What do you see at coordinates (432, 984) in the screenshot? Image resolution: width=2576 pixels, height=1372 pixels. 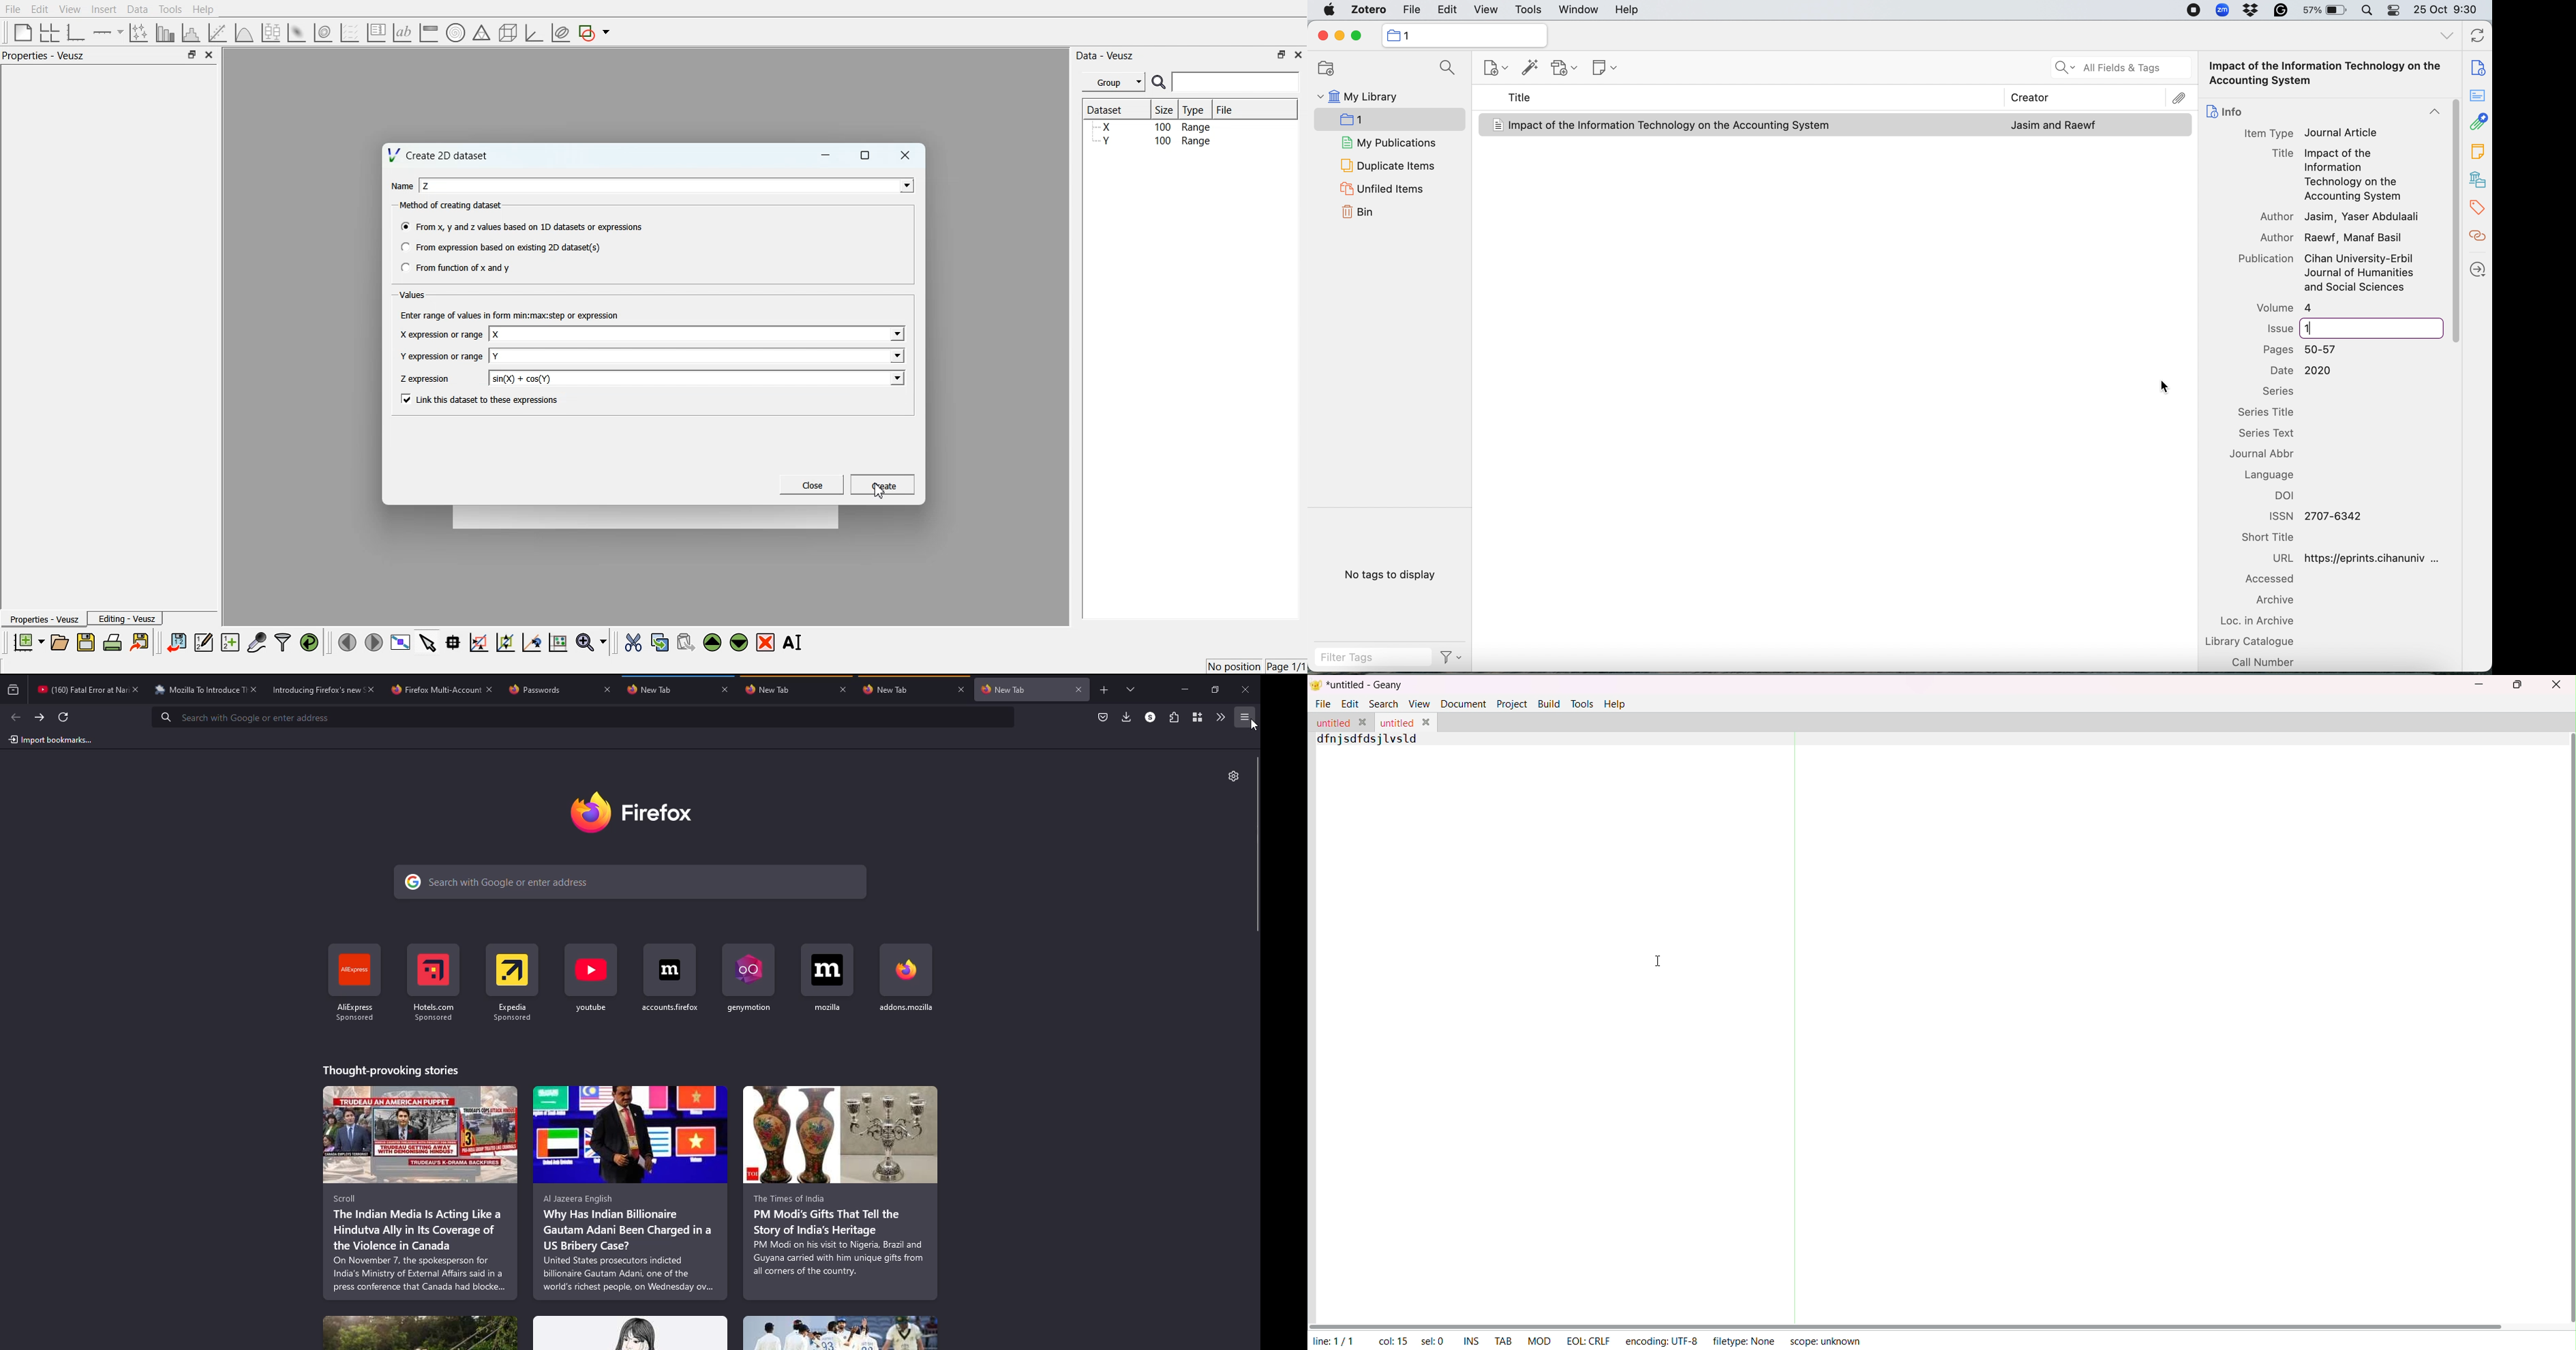 I see `shortcut` at bounding box center [432, 984].